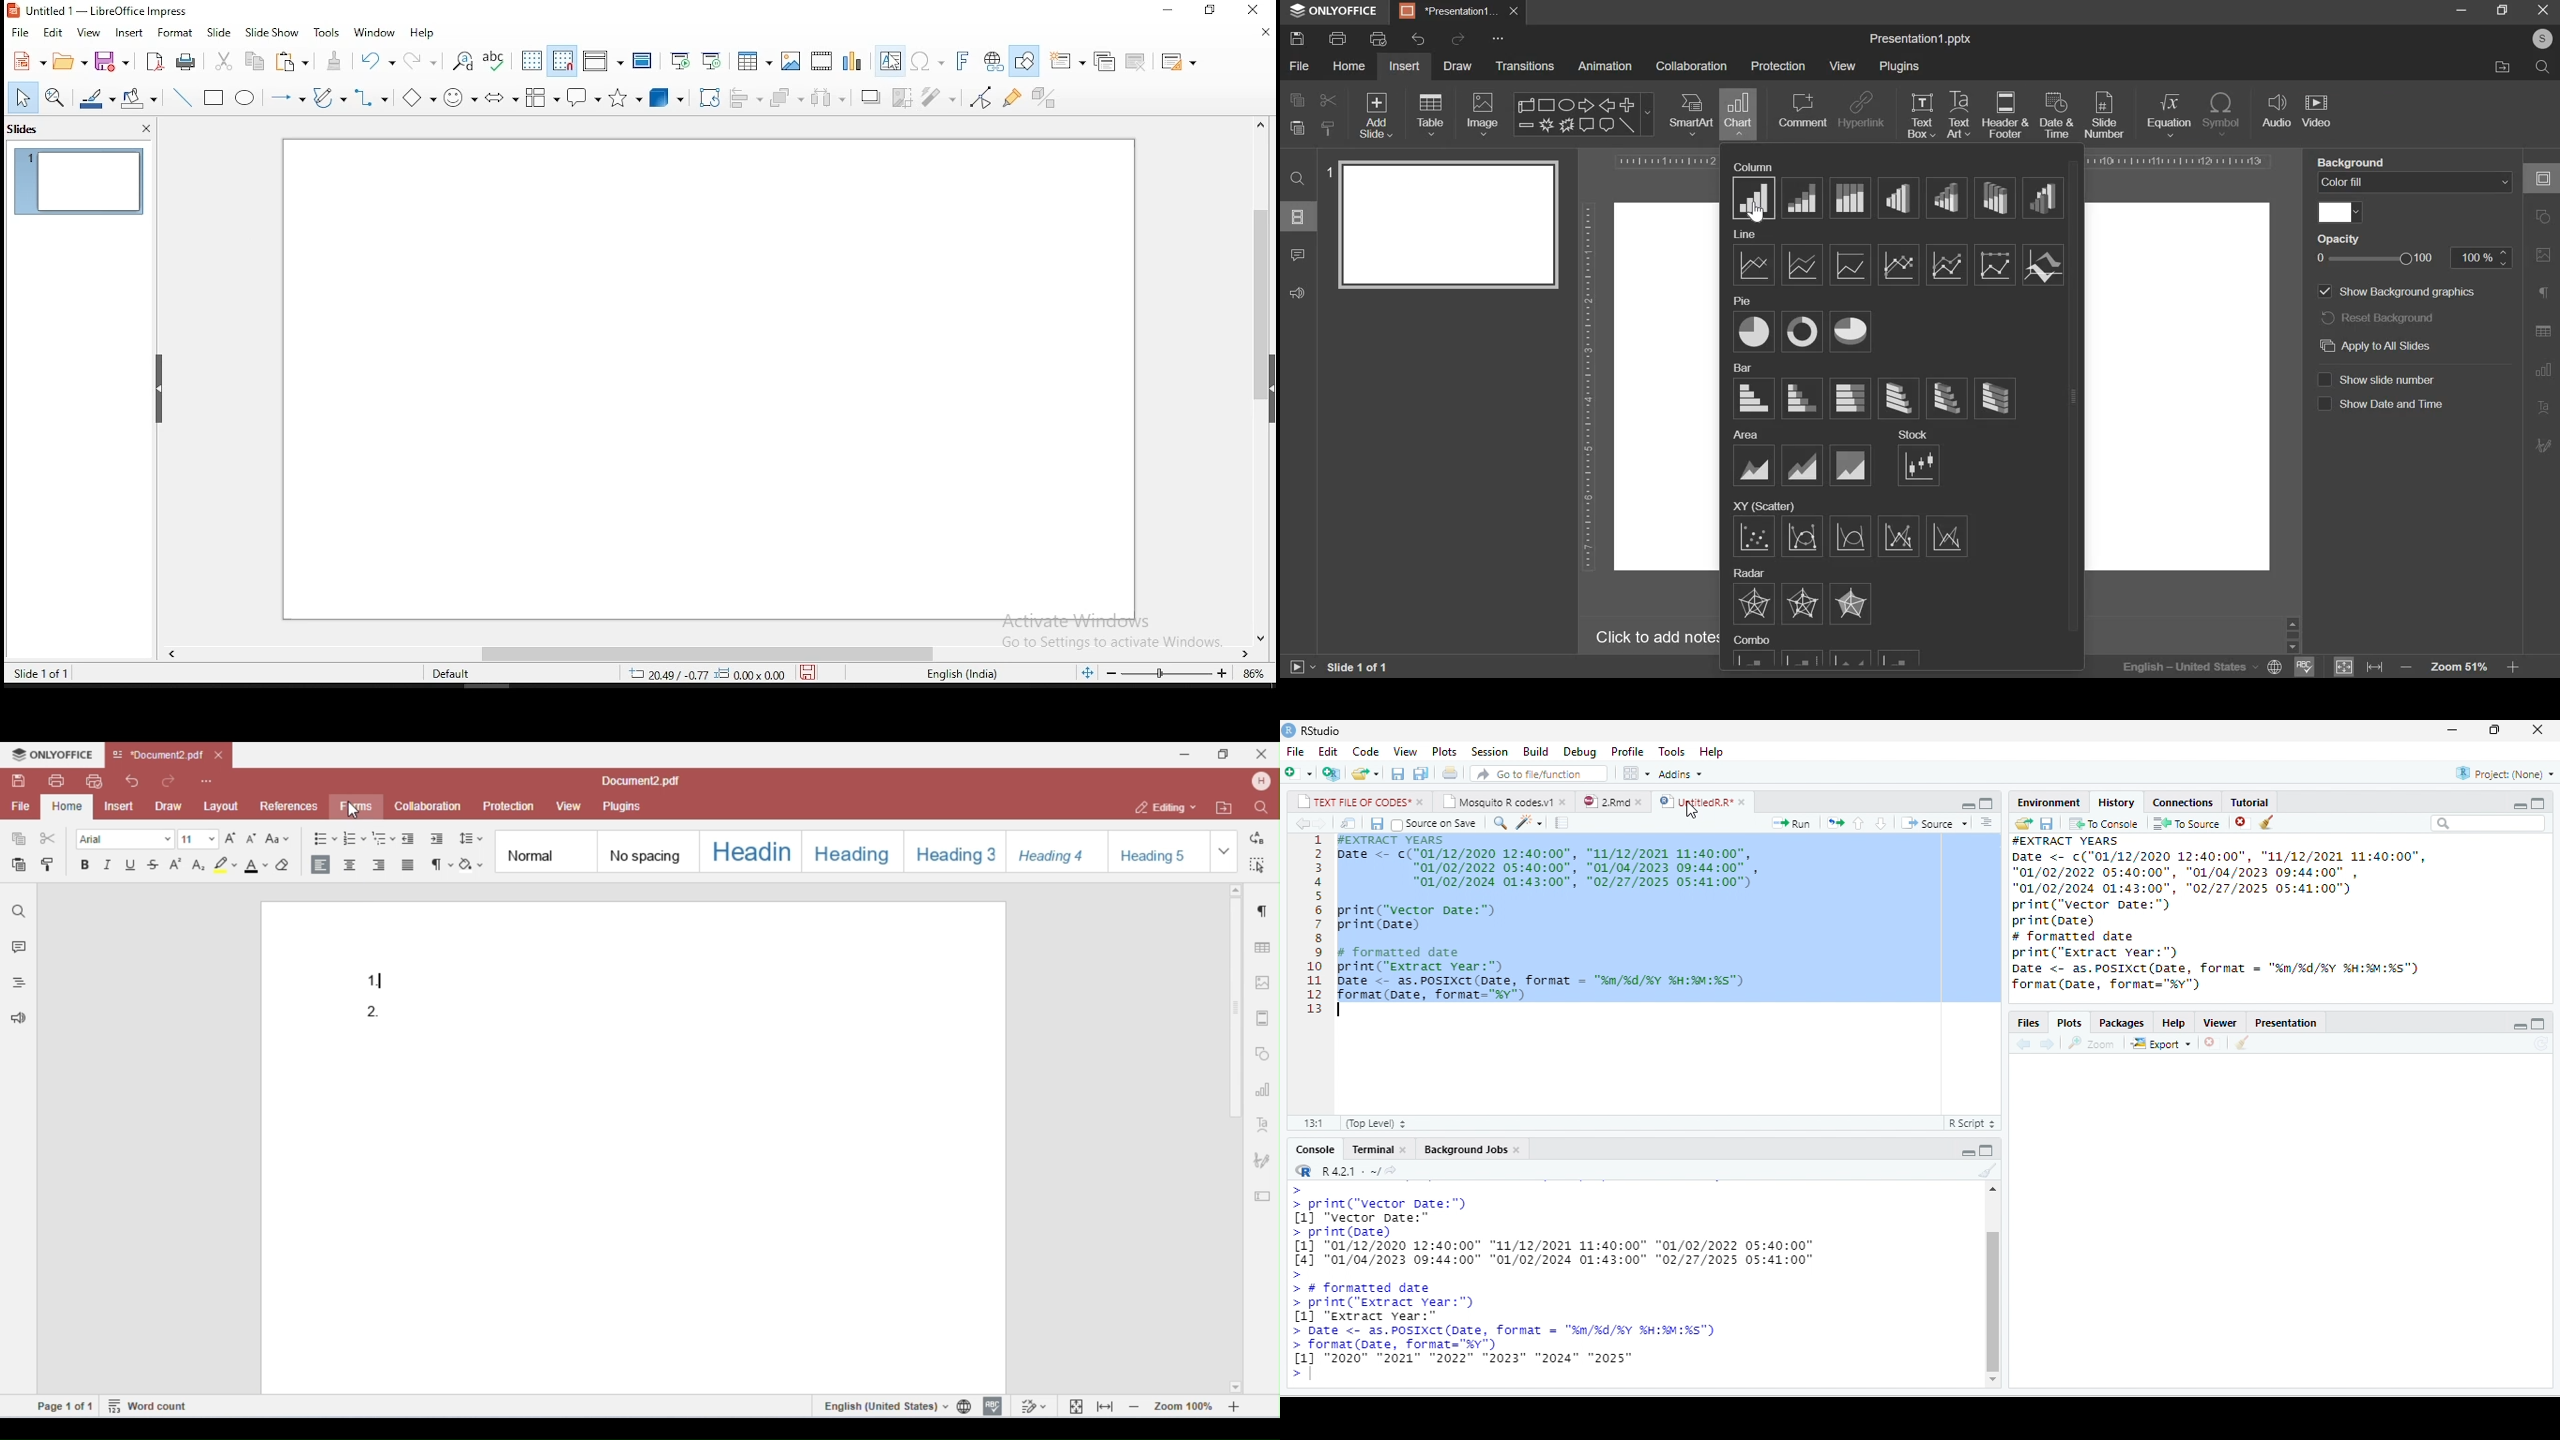 The image size is (2576, 1456). Describe the element at coordinates (2513, 669) in the screenshot. I see `zoom in` at that location.